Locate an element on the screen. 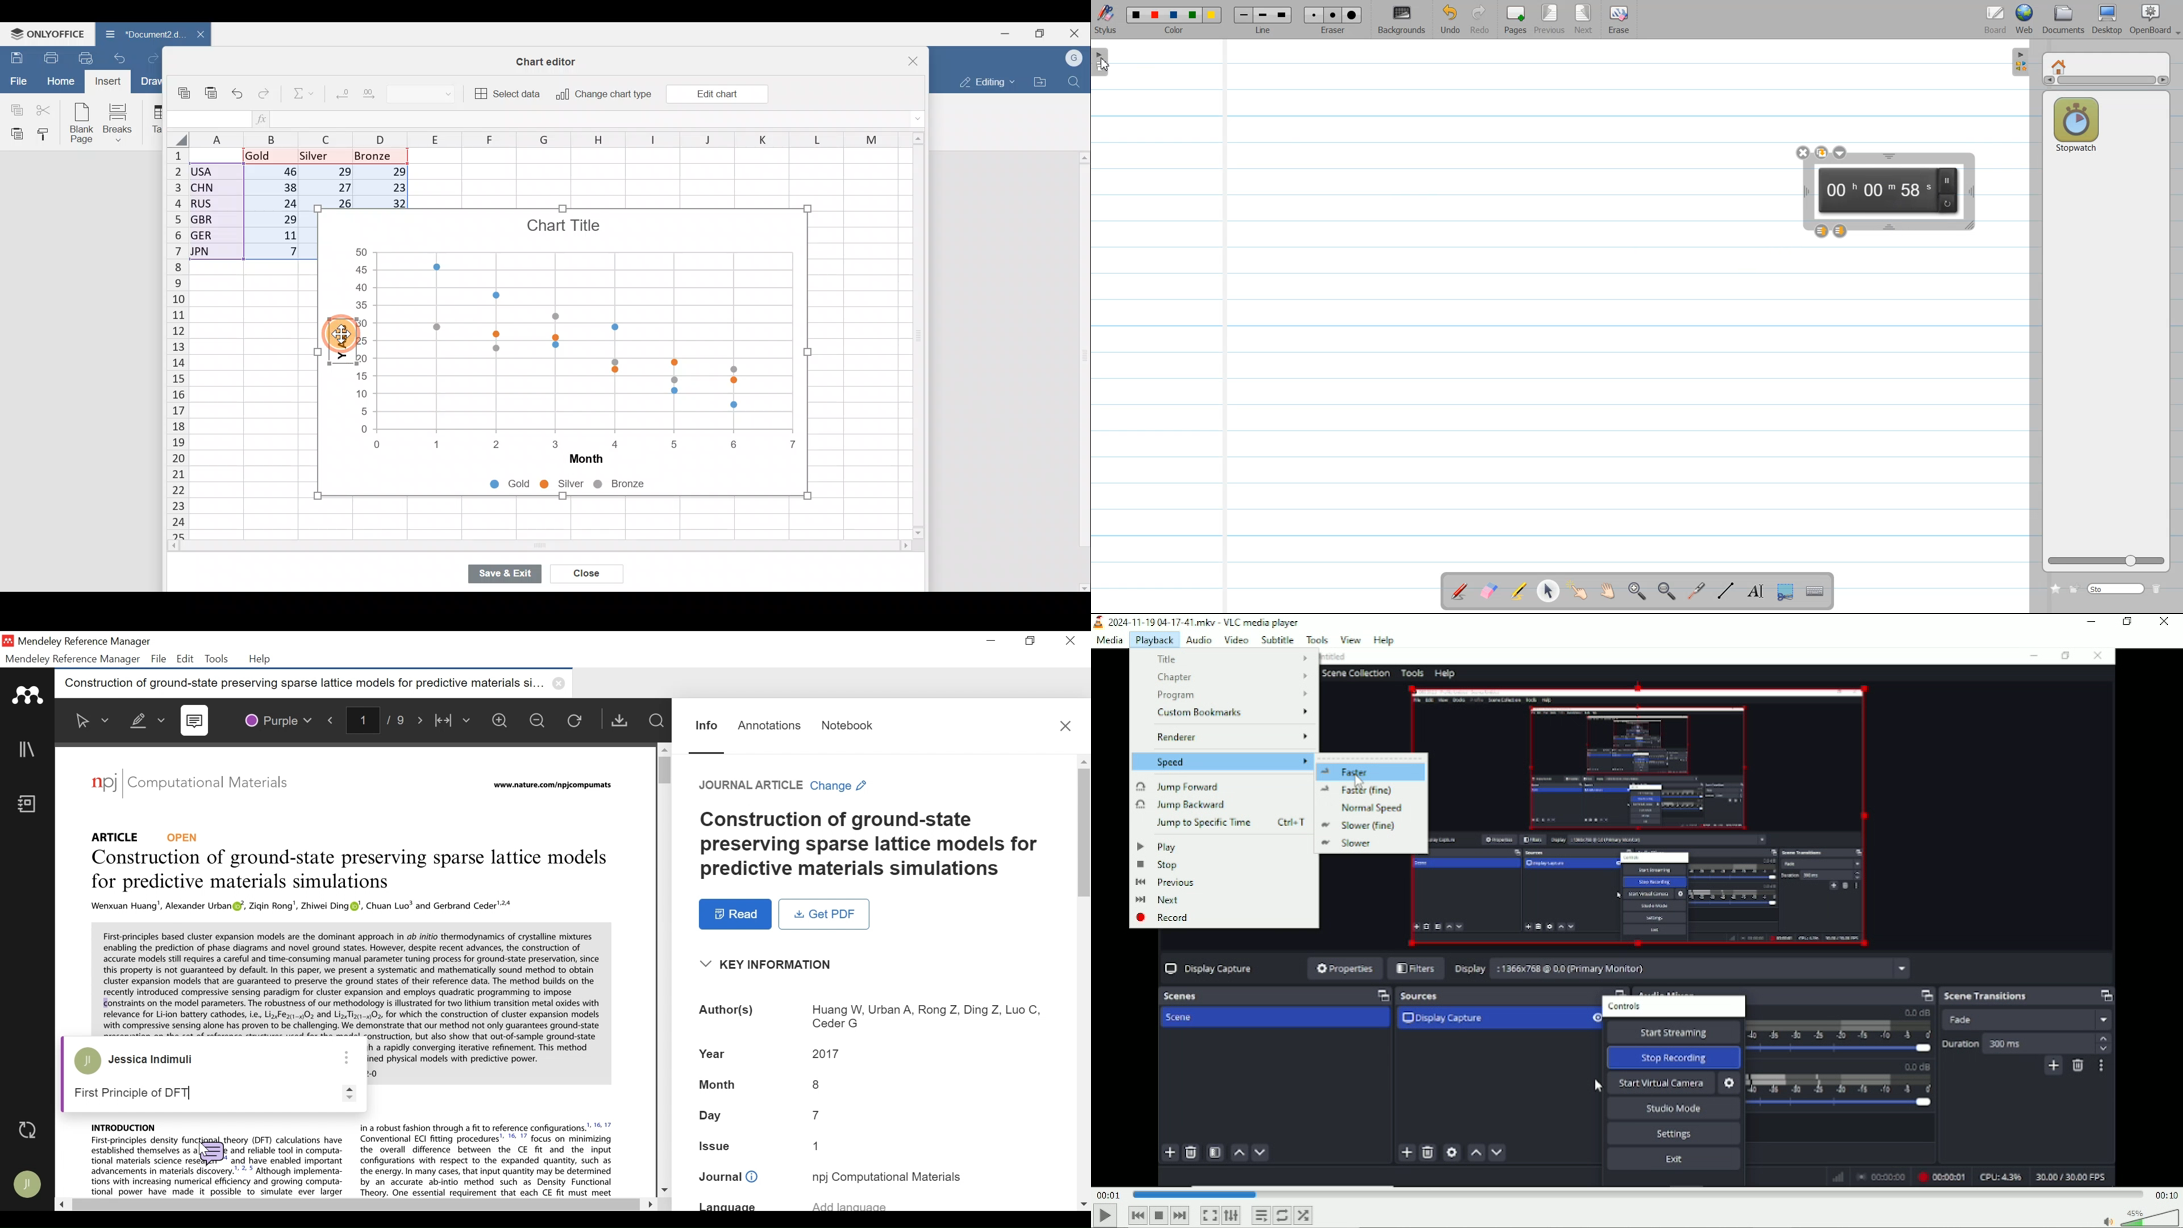 The height and width of the screenshot is (1232, 2184). normal speed is located at coordinates (1367, 807).